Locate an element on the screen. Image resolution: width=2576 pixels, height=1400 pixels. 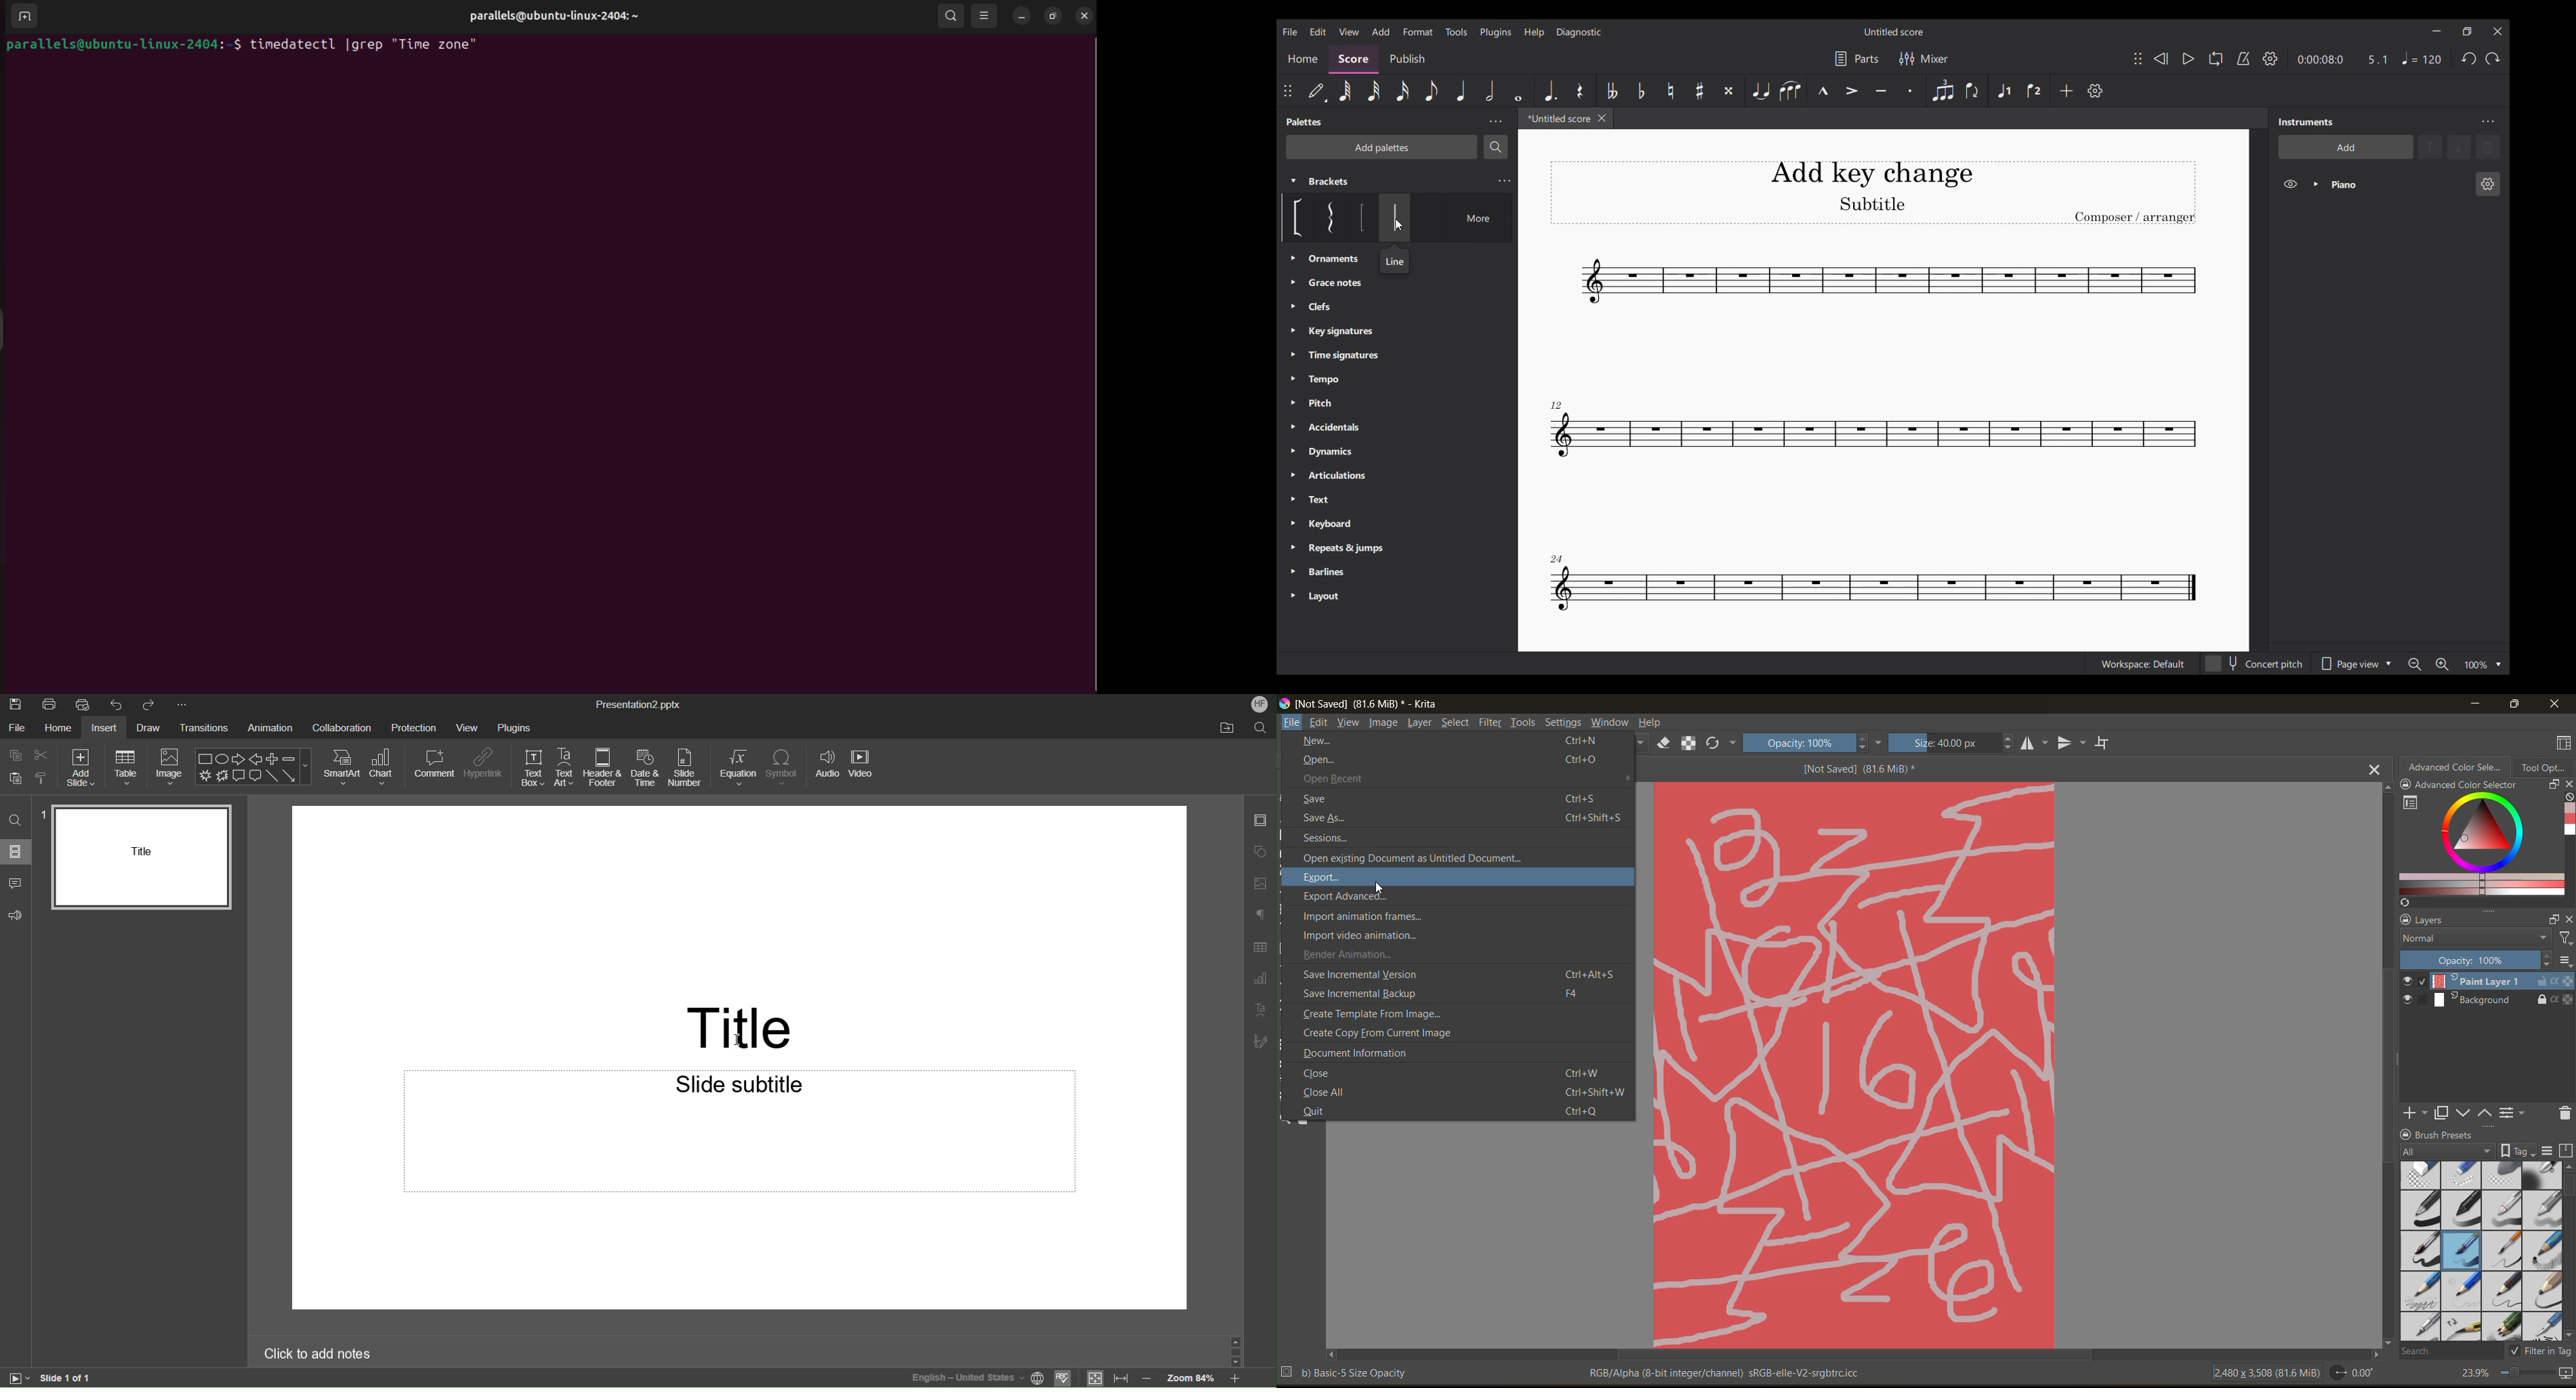
Current score is located at coordinates (1871, 433).